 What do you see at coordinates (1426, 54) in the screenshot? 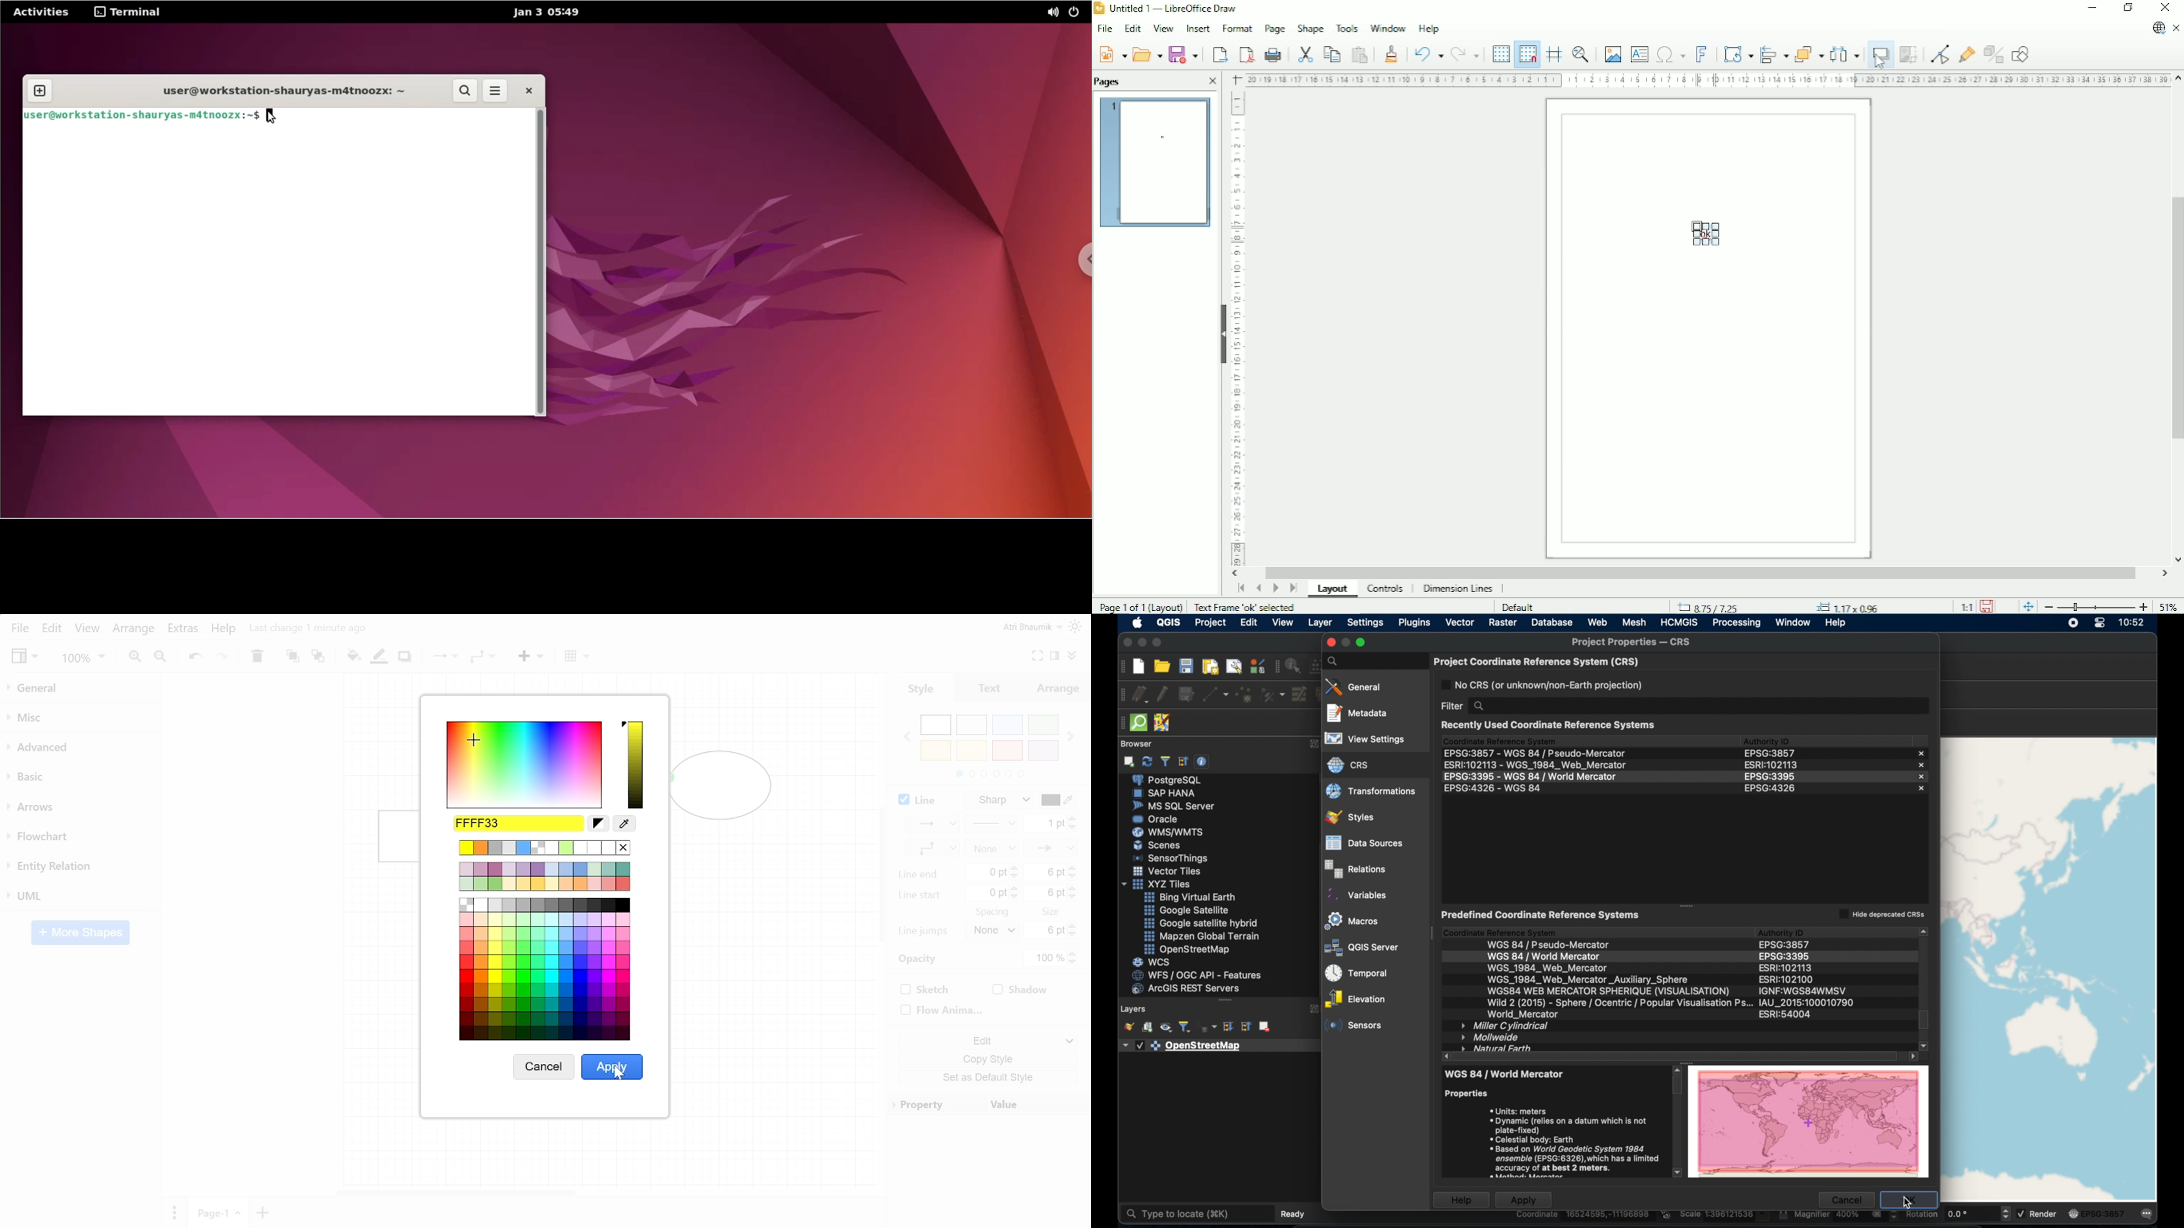
I see `Undo` at bounding box center [1426, 54].